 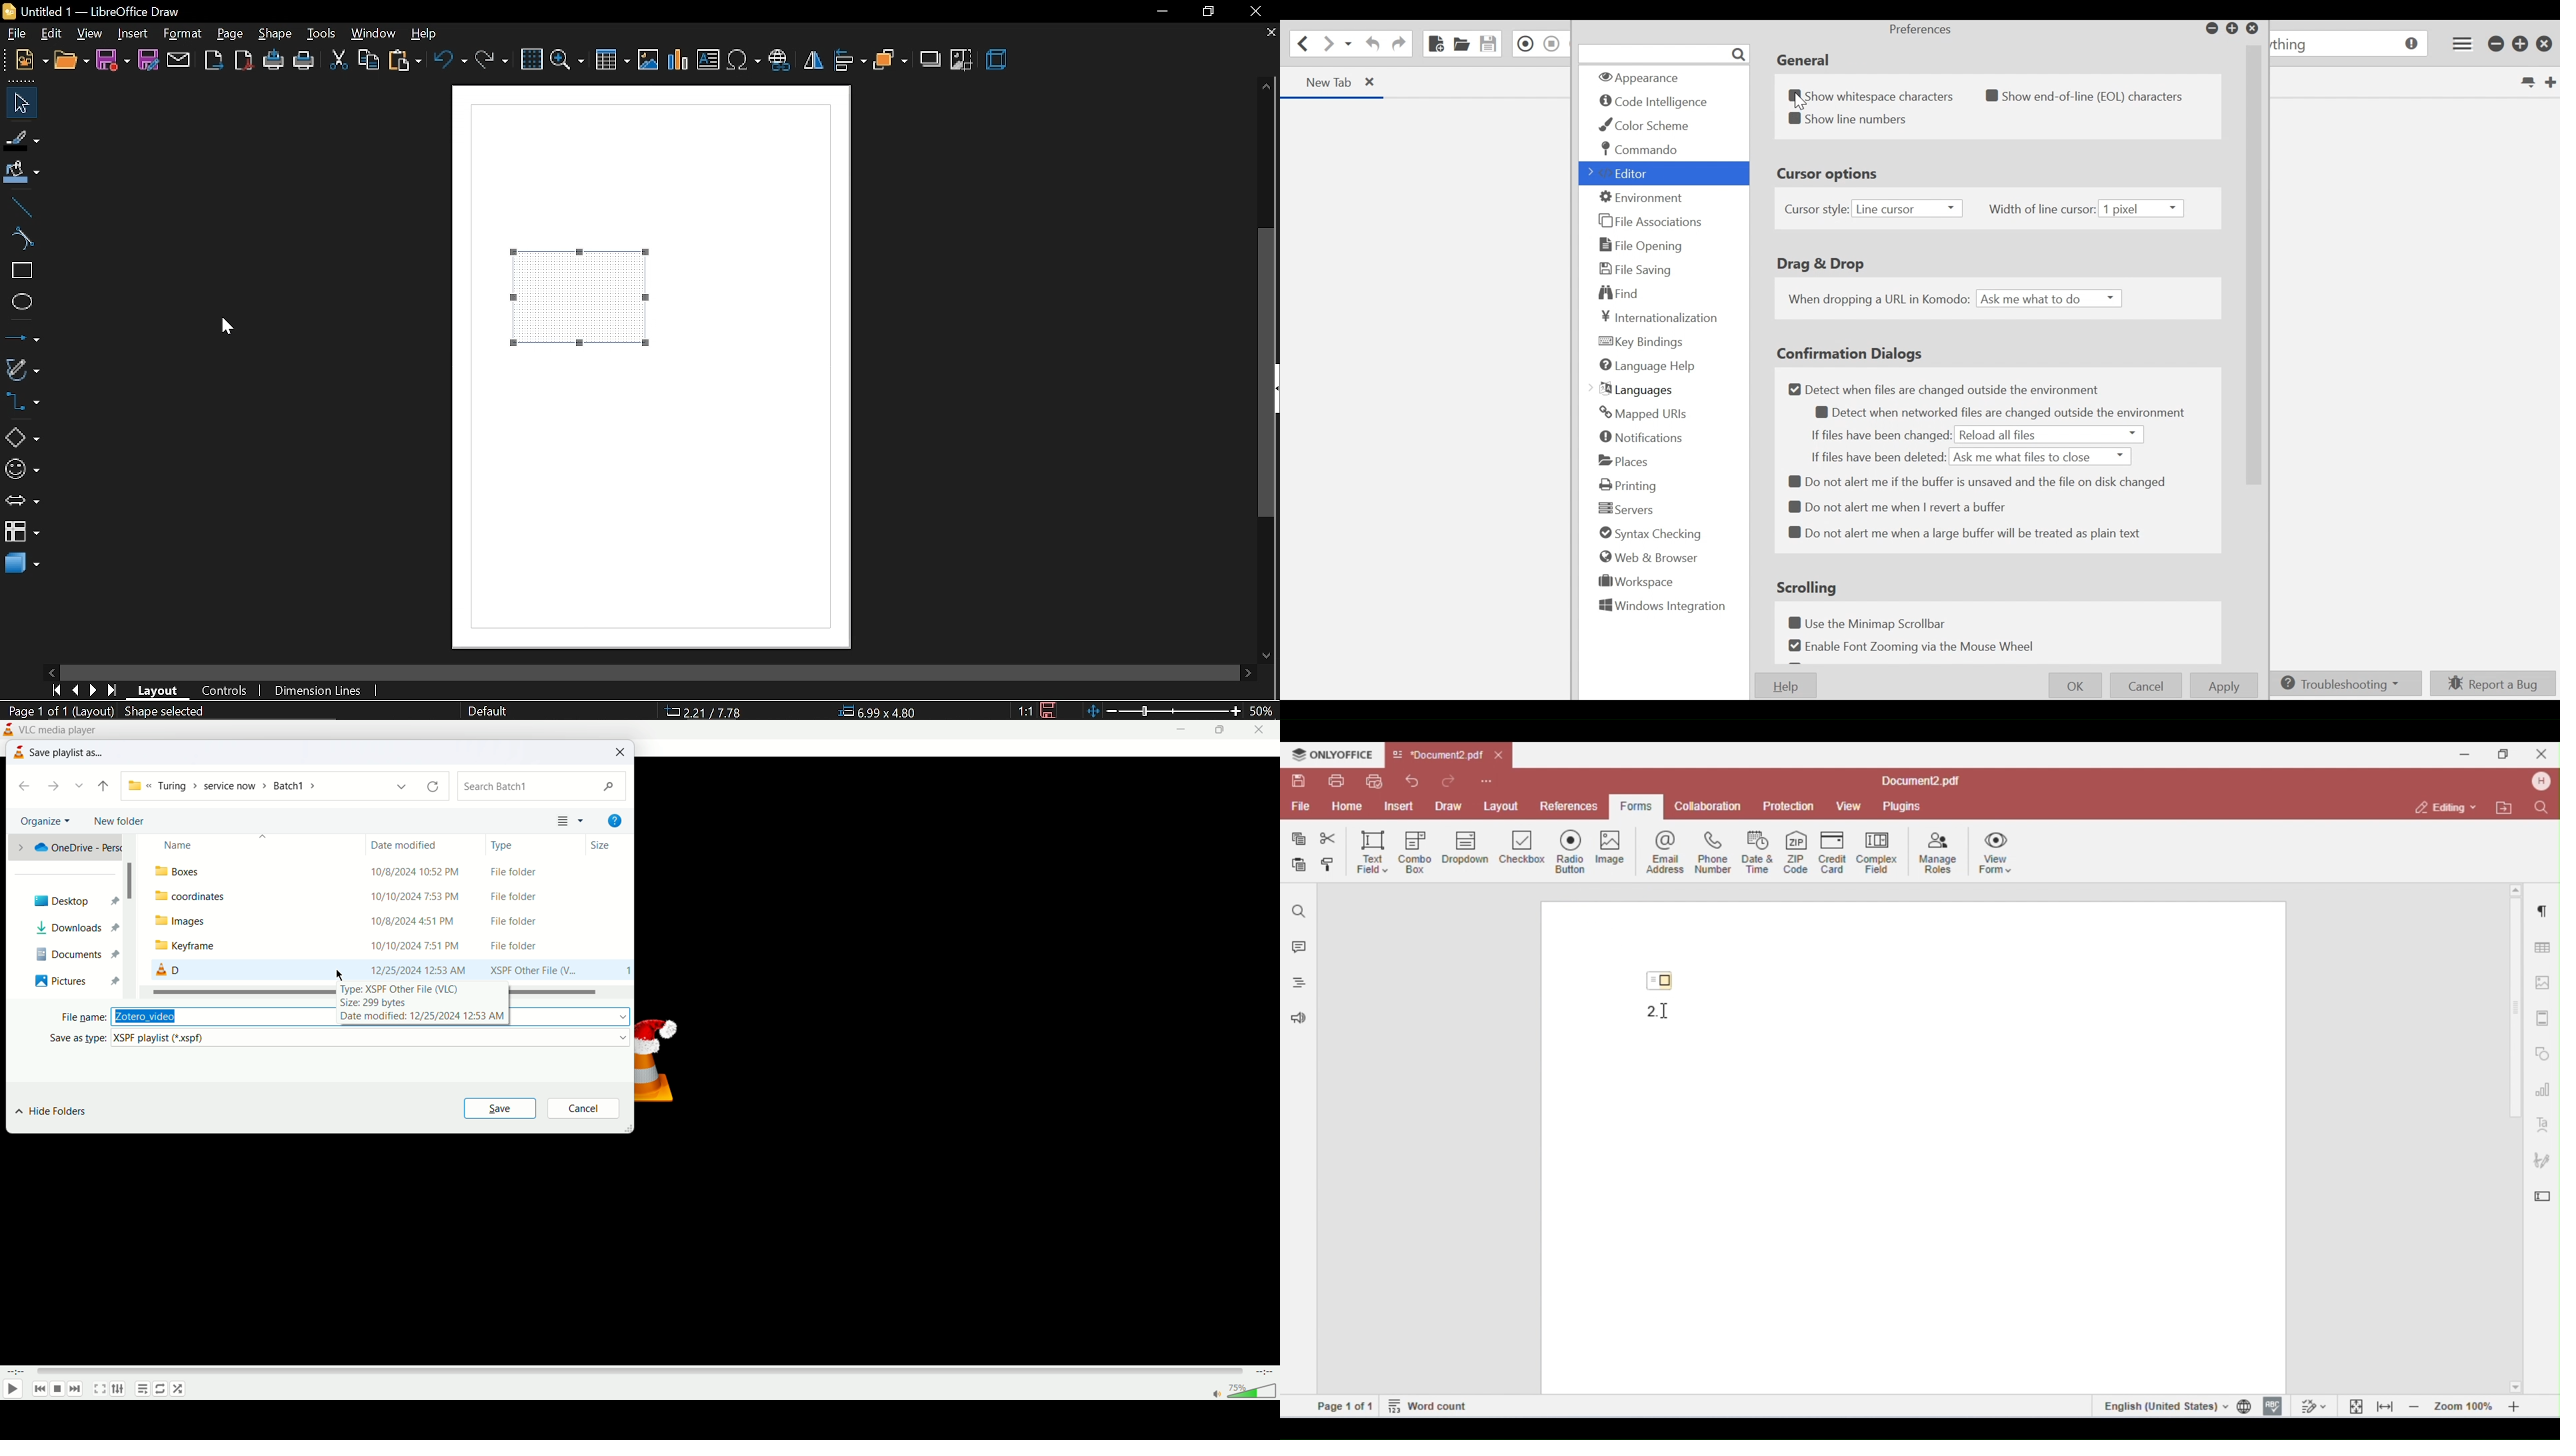 What do you see at coordinates (211, 60) in the screenshot?
I see `export` at bounding box center [211, 60].